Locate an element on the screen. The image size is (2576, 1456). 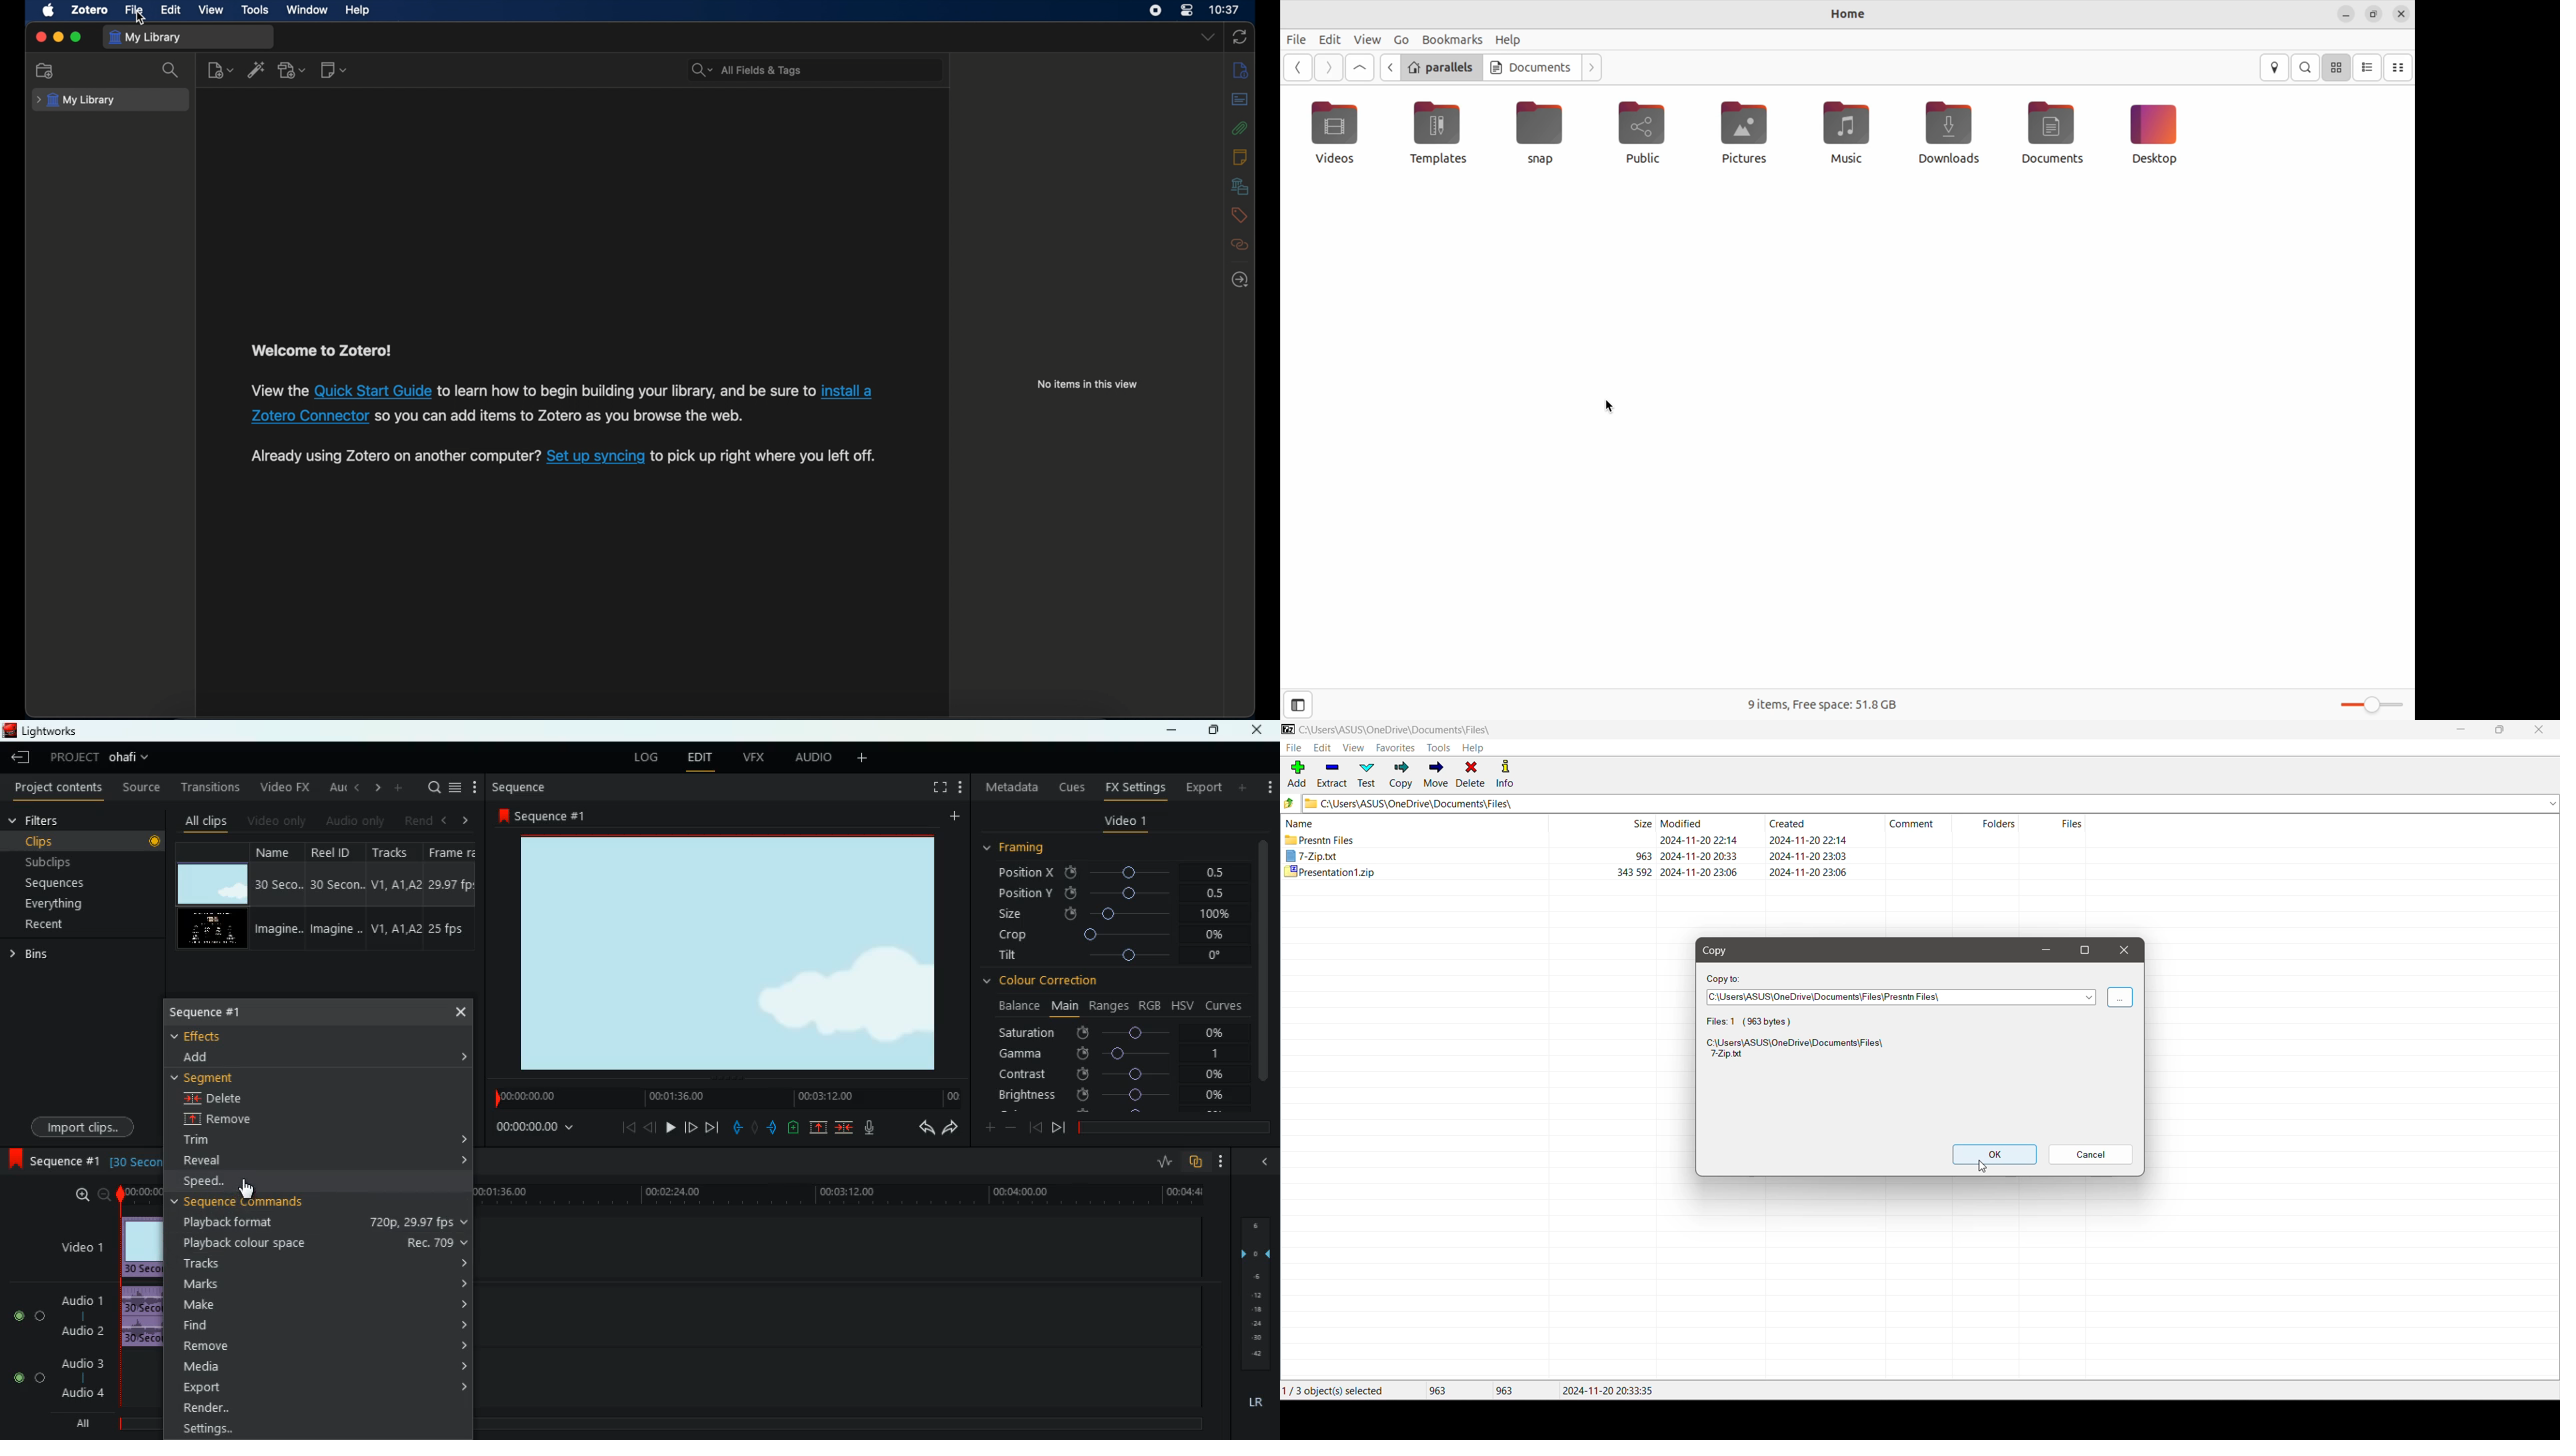
new item is located at coordinates (220, 69).